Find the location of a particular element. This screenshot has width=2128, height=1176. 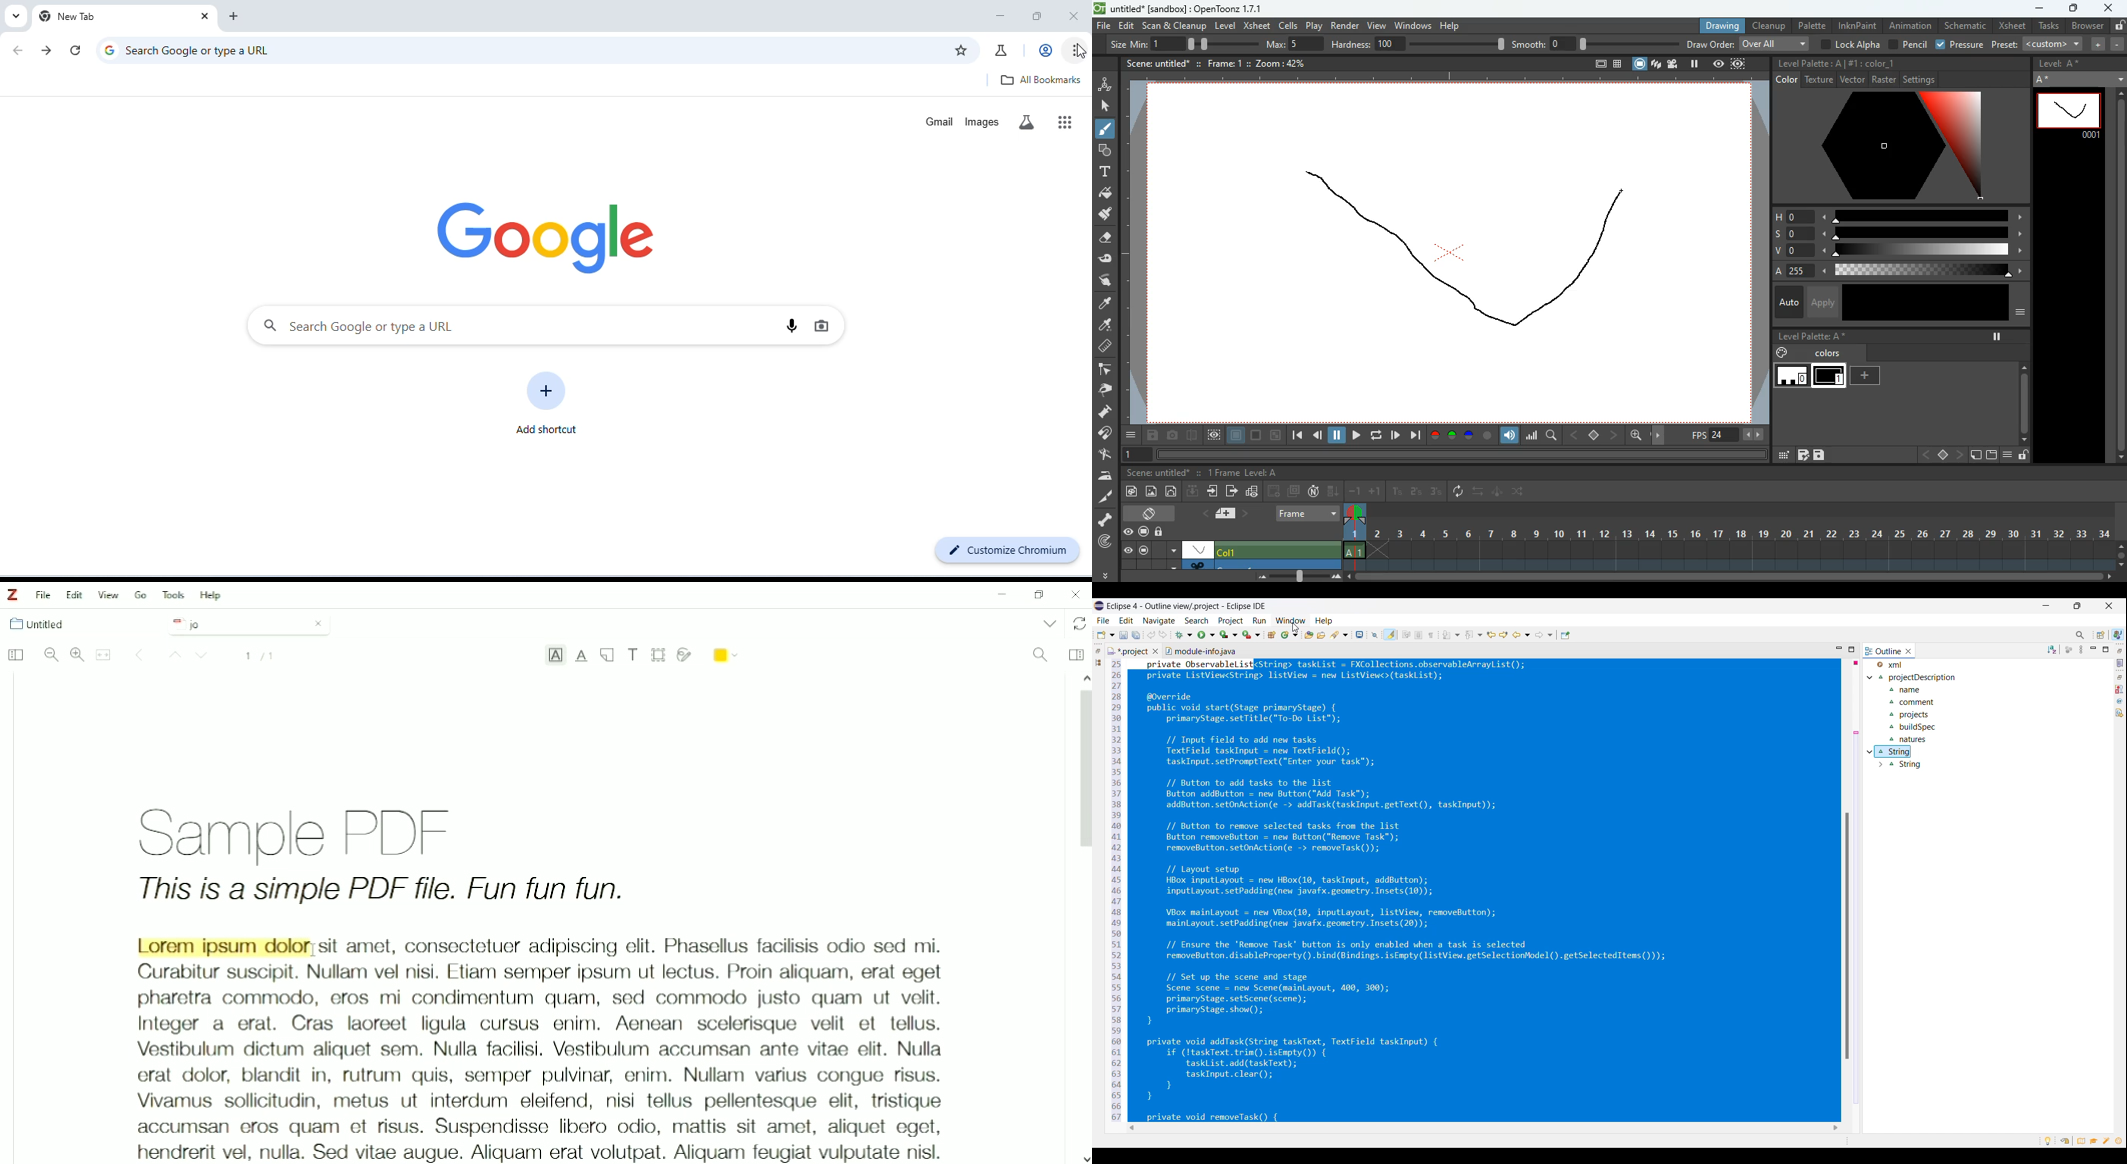

chrome labs is located at coordinates (1002, 50).